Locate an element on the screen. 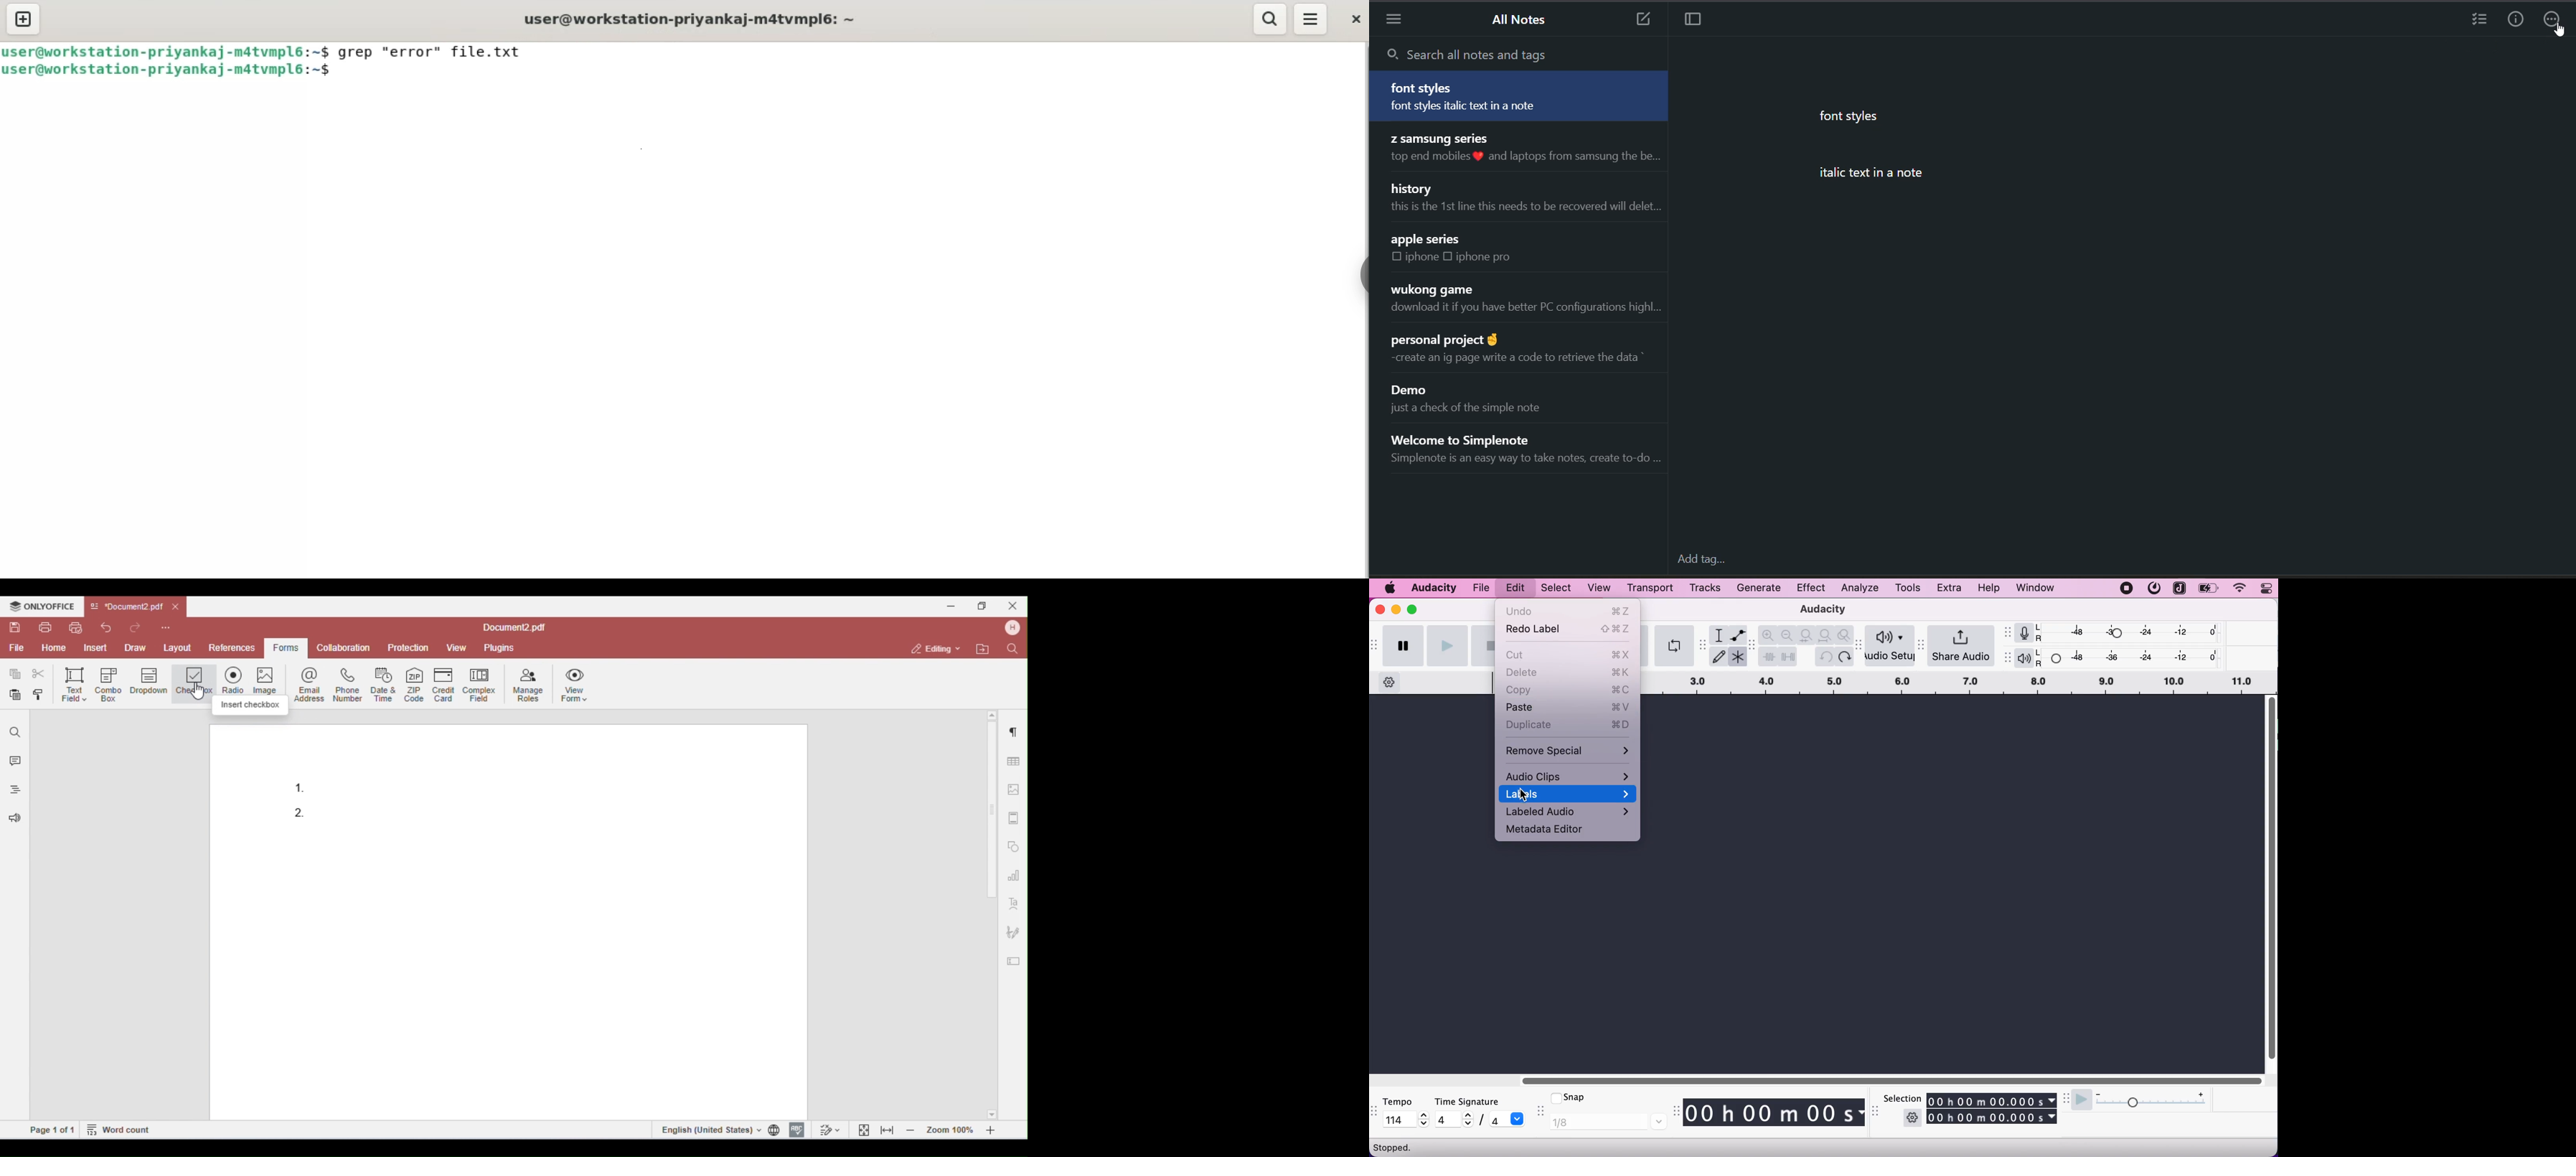 This screenshot has height=1176, width=2576. battery is located at coordinates (2210, 588).